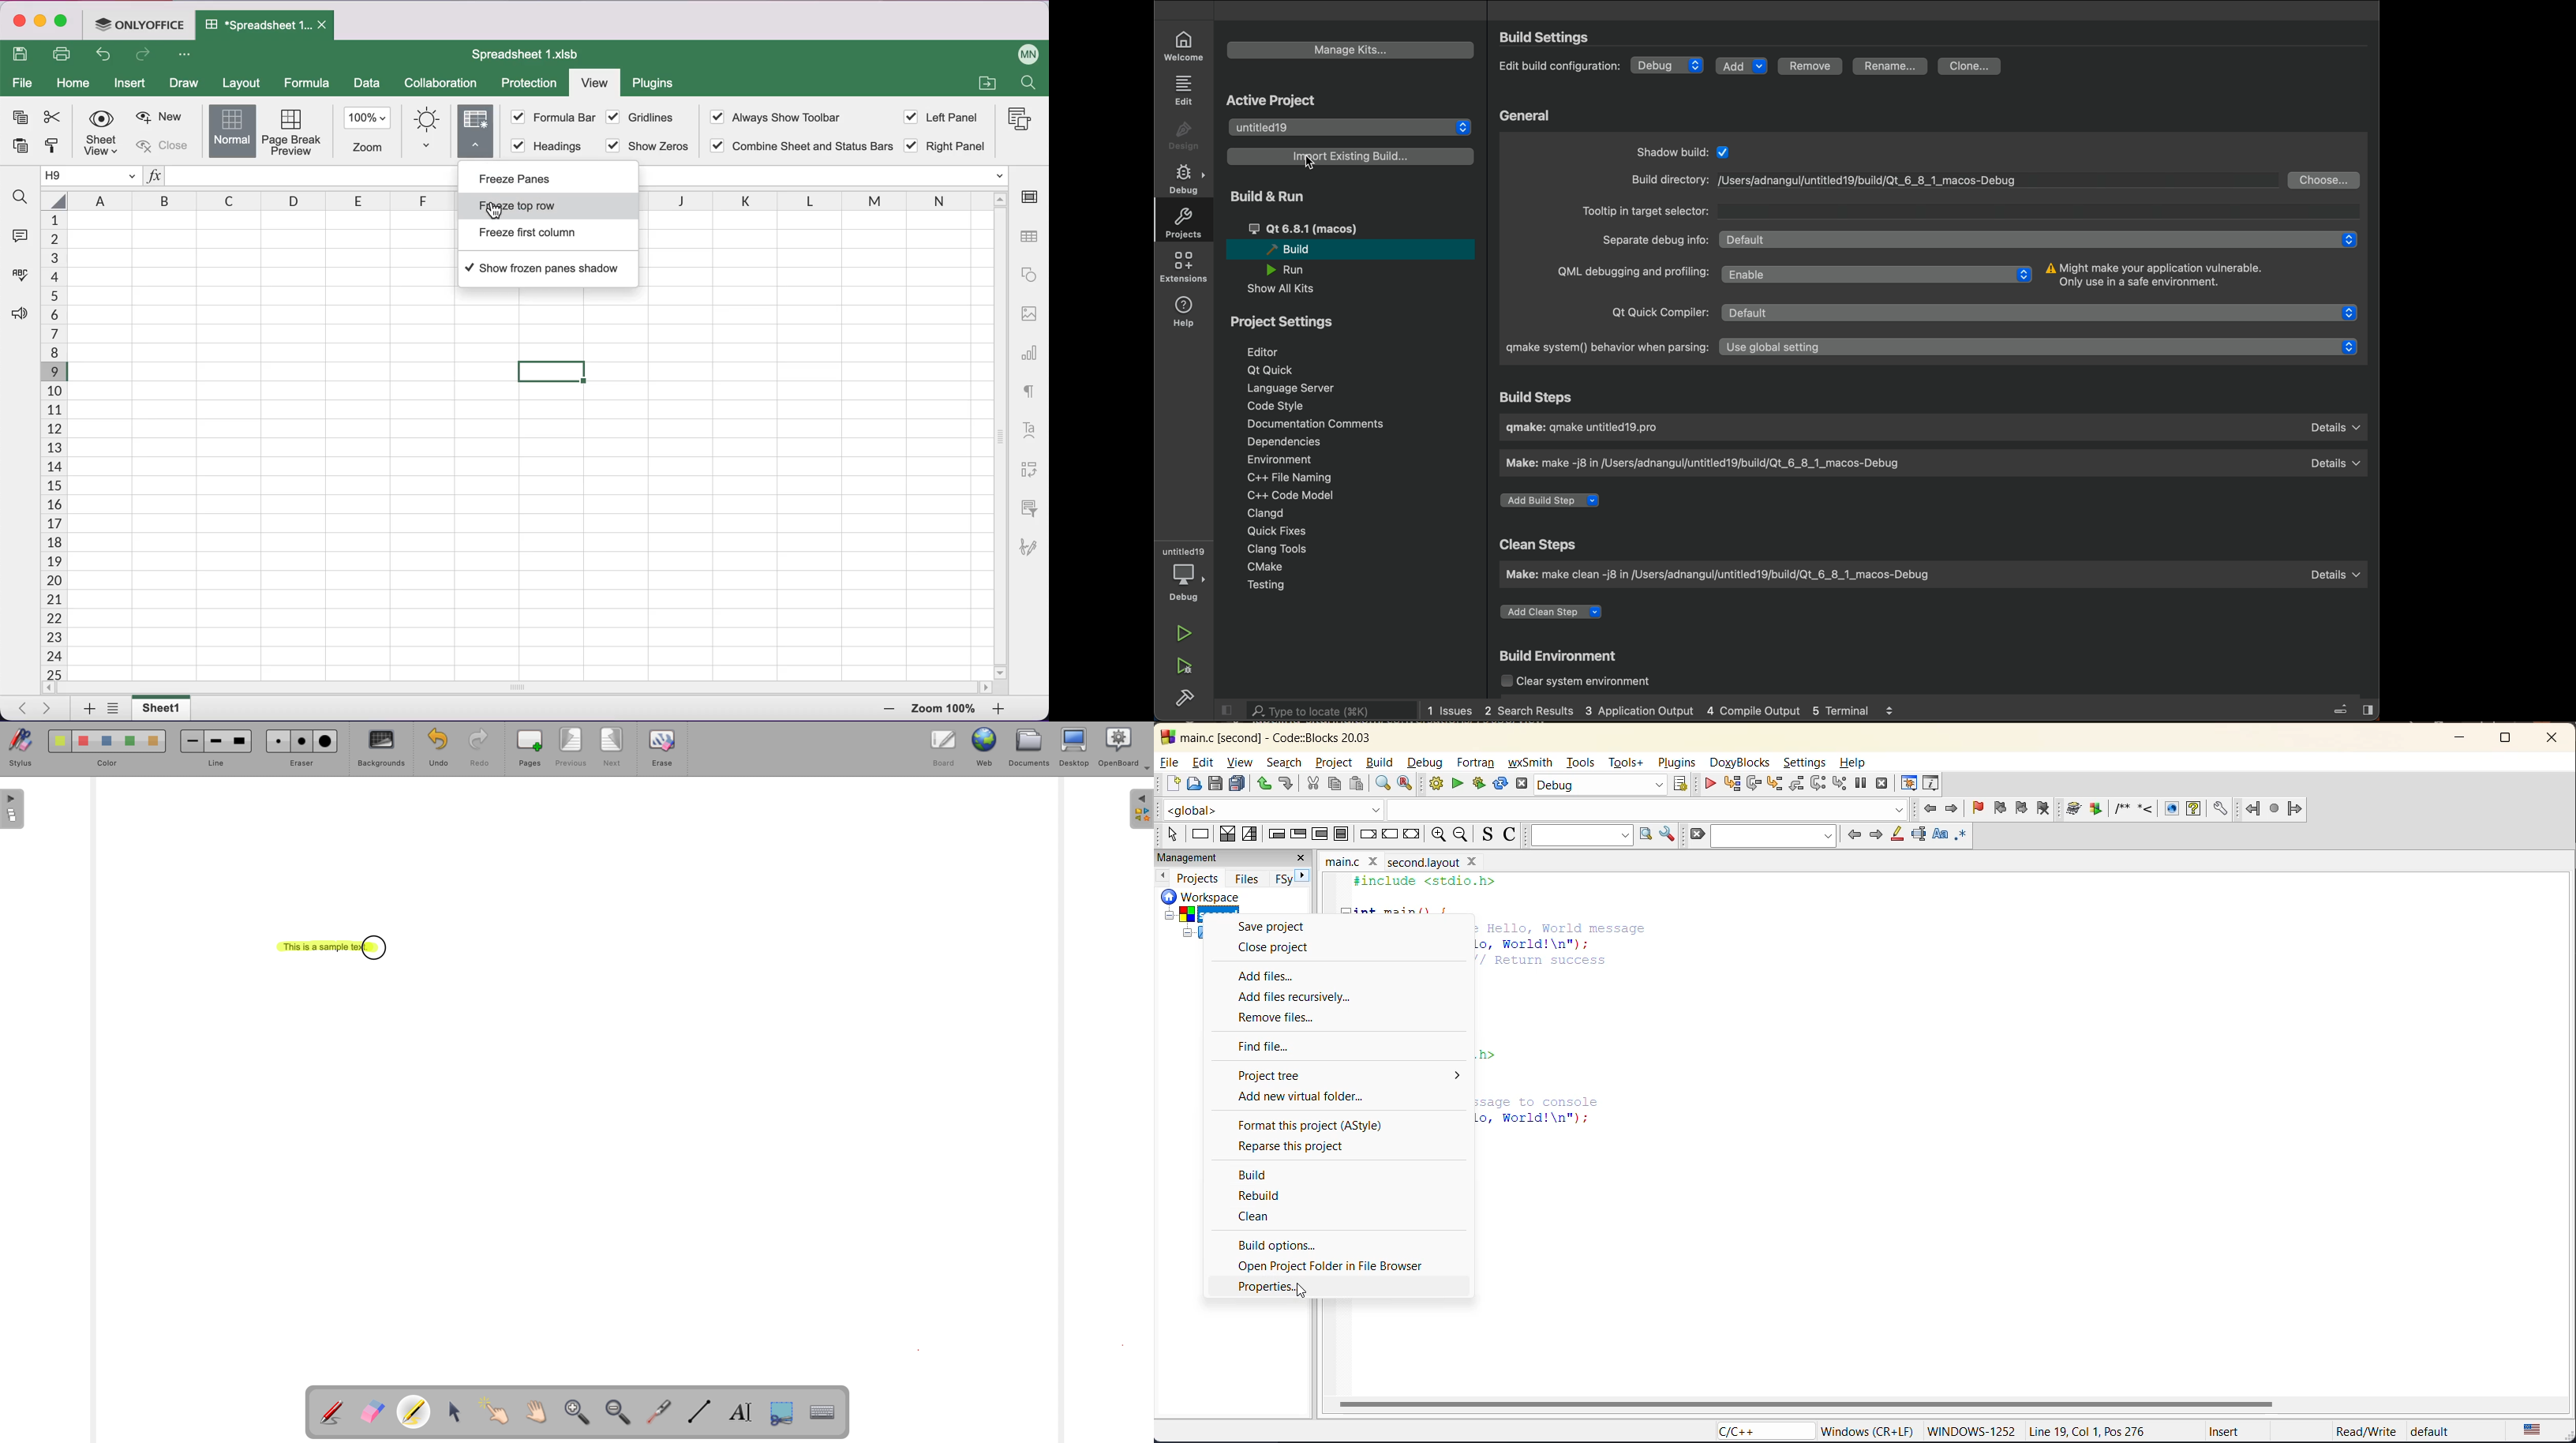  What do you see at coordinates (1819, 783) in the screenshot?
I see `next instruction` at bounding box center [1819, 783].